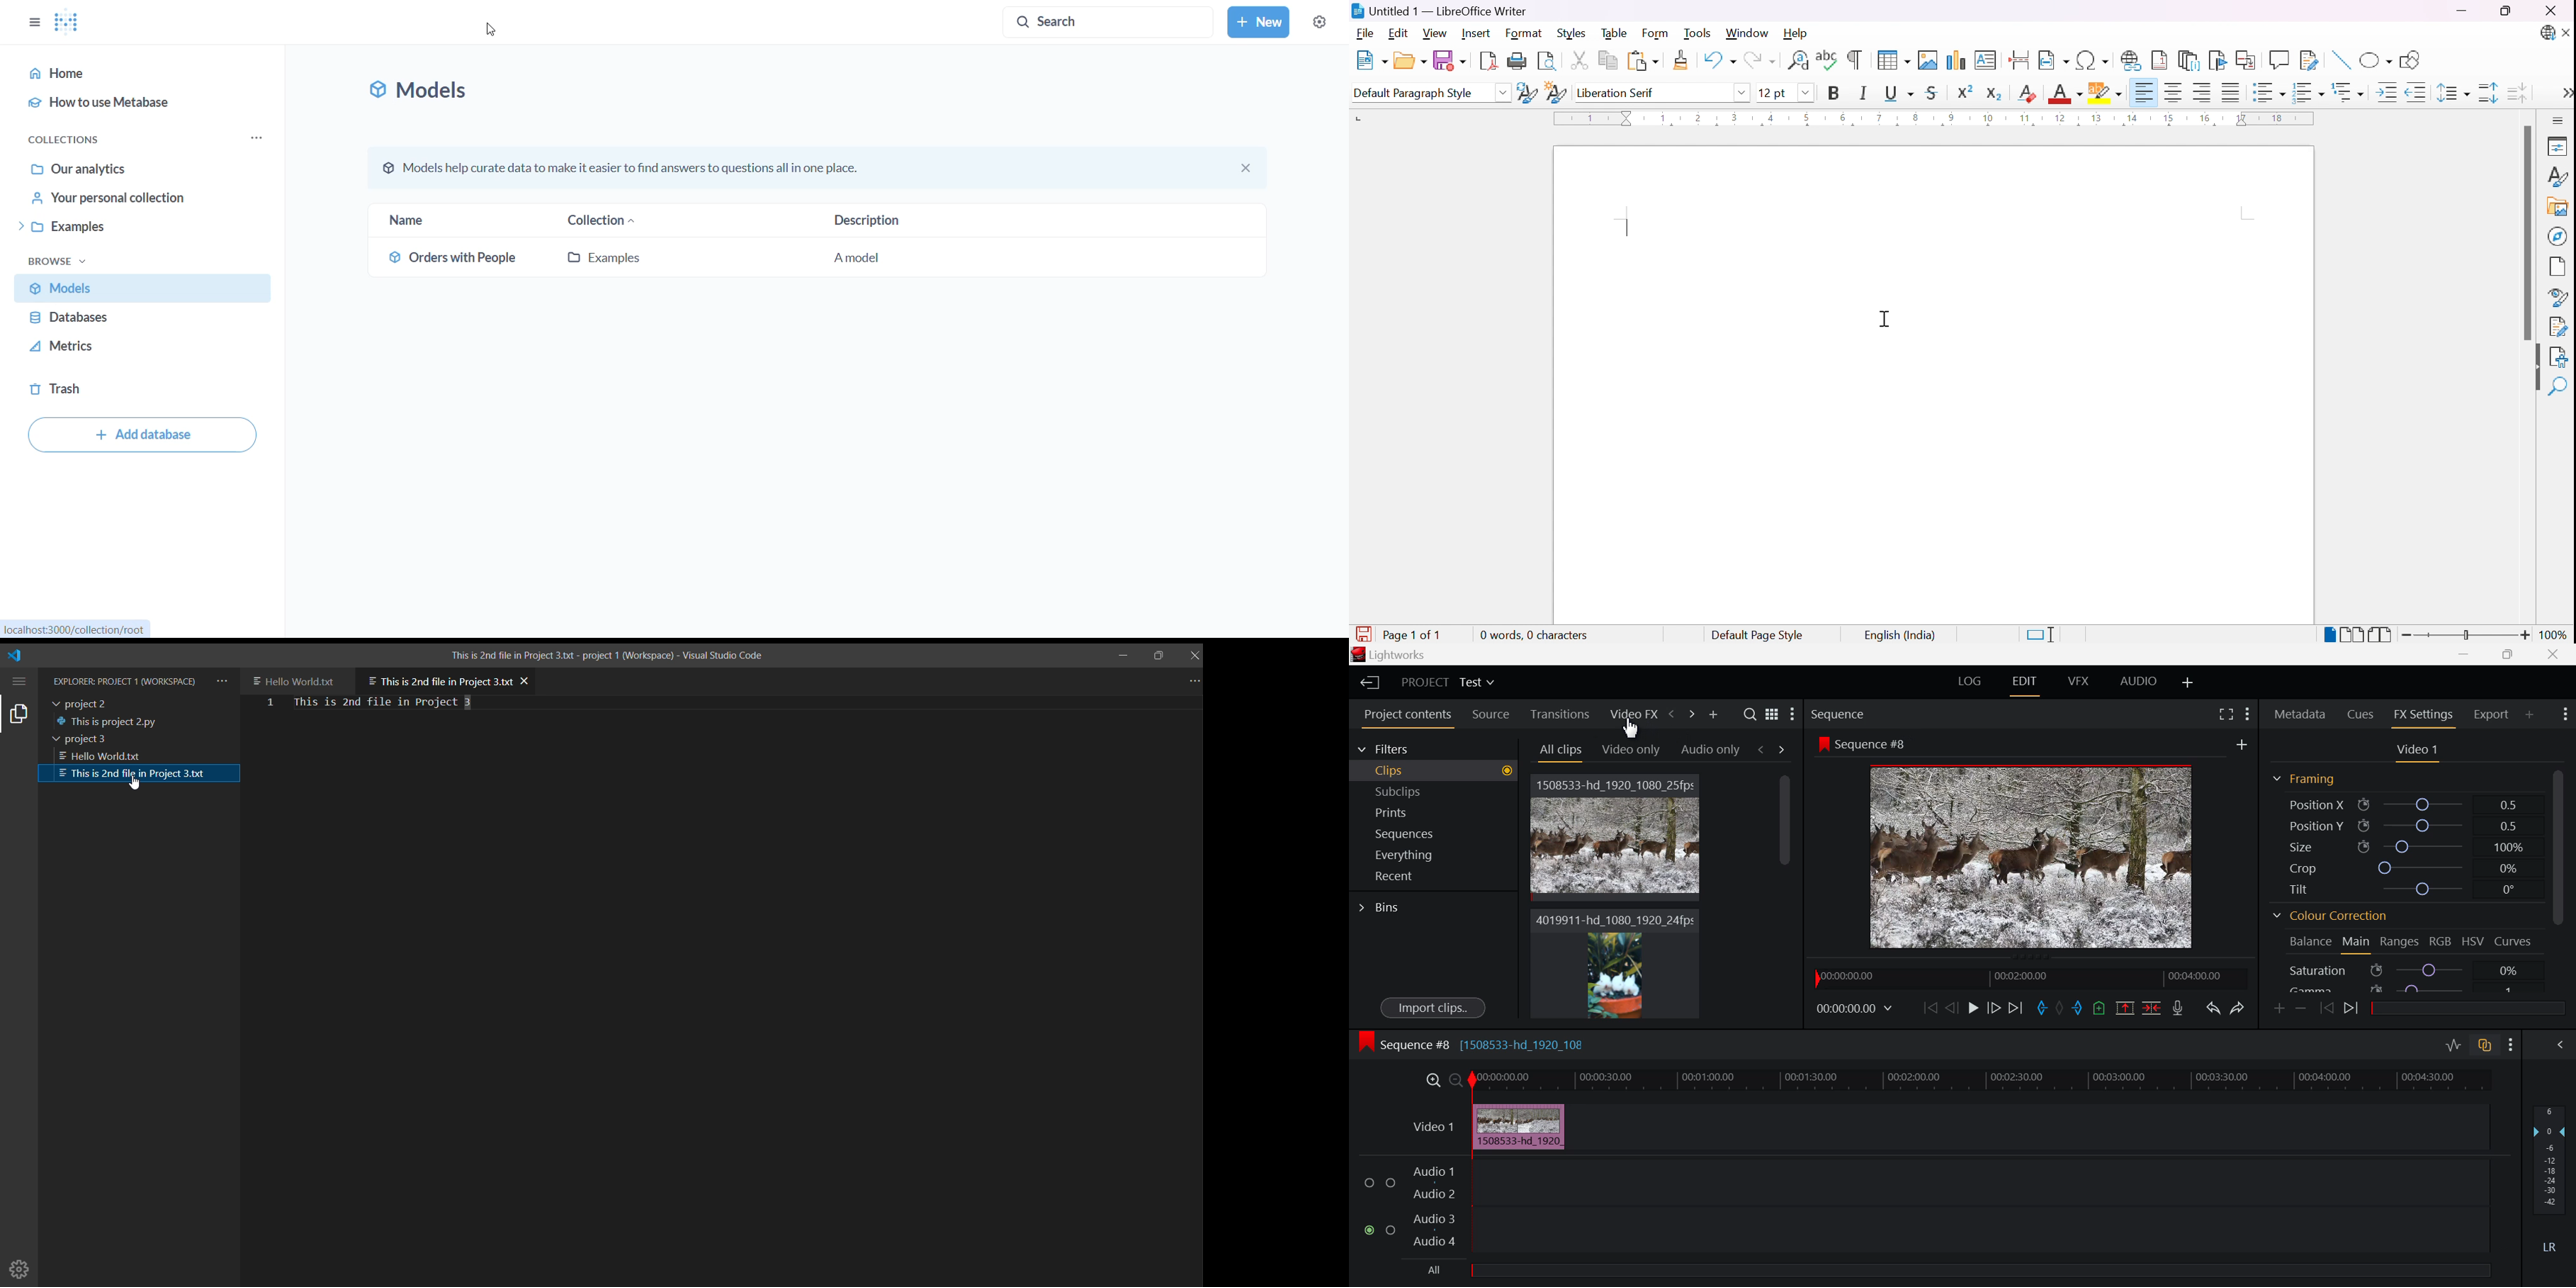  What do you see at coordinates (1371, 61) in the screenshot?
I see `New` at bounding box center [1371, 61].